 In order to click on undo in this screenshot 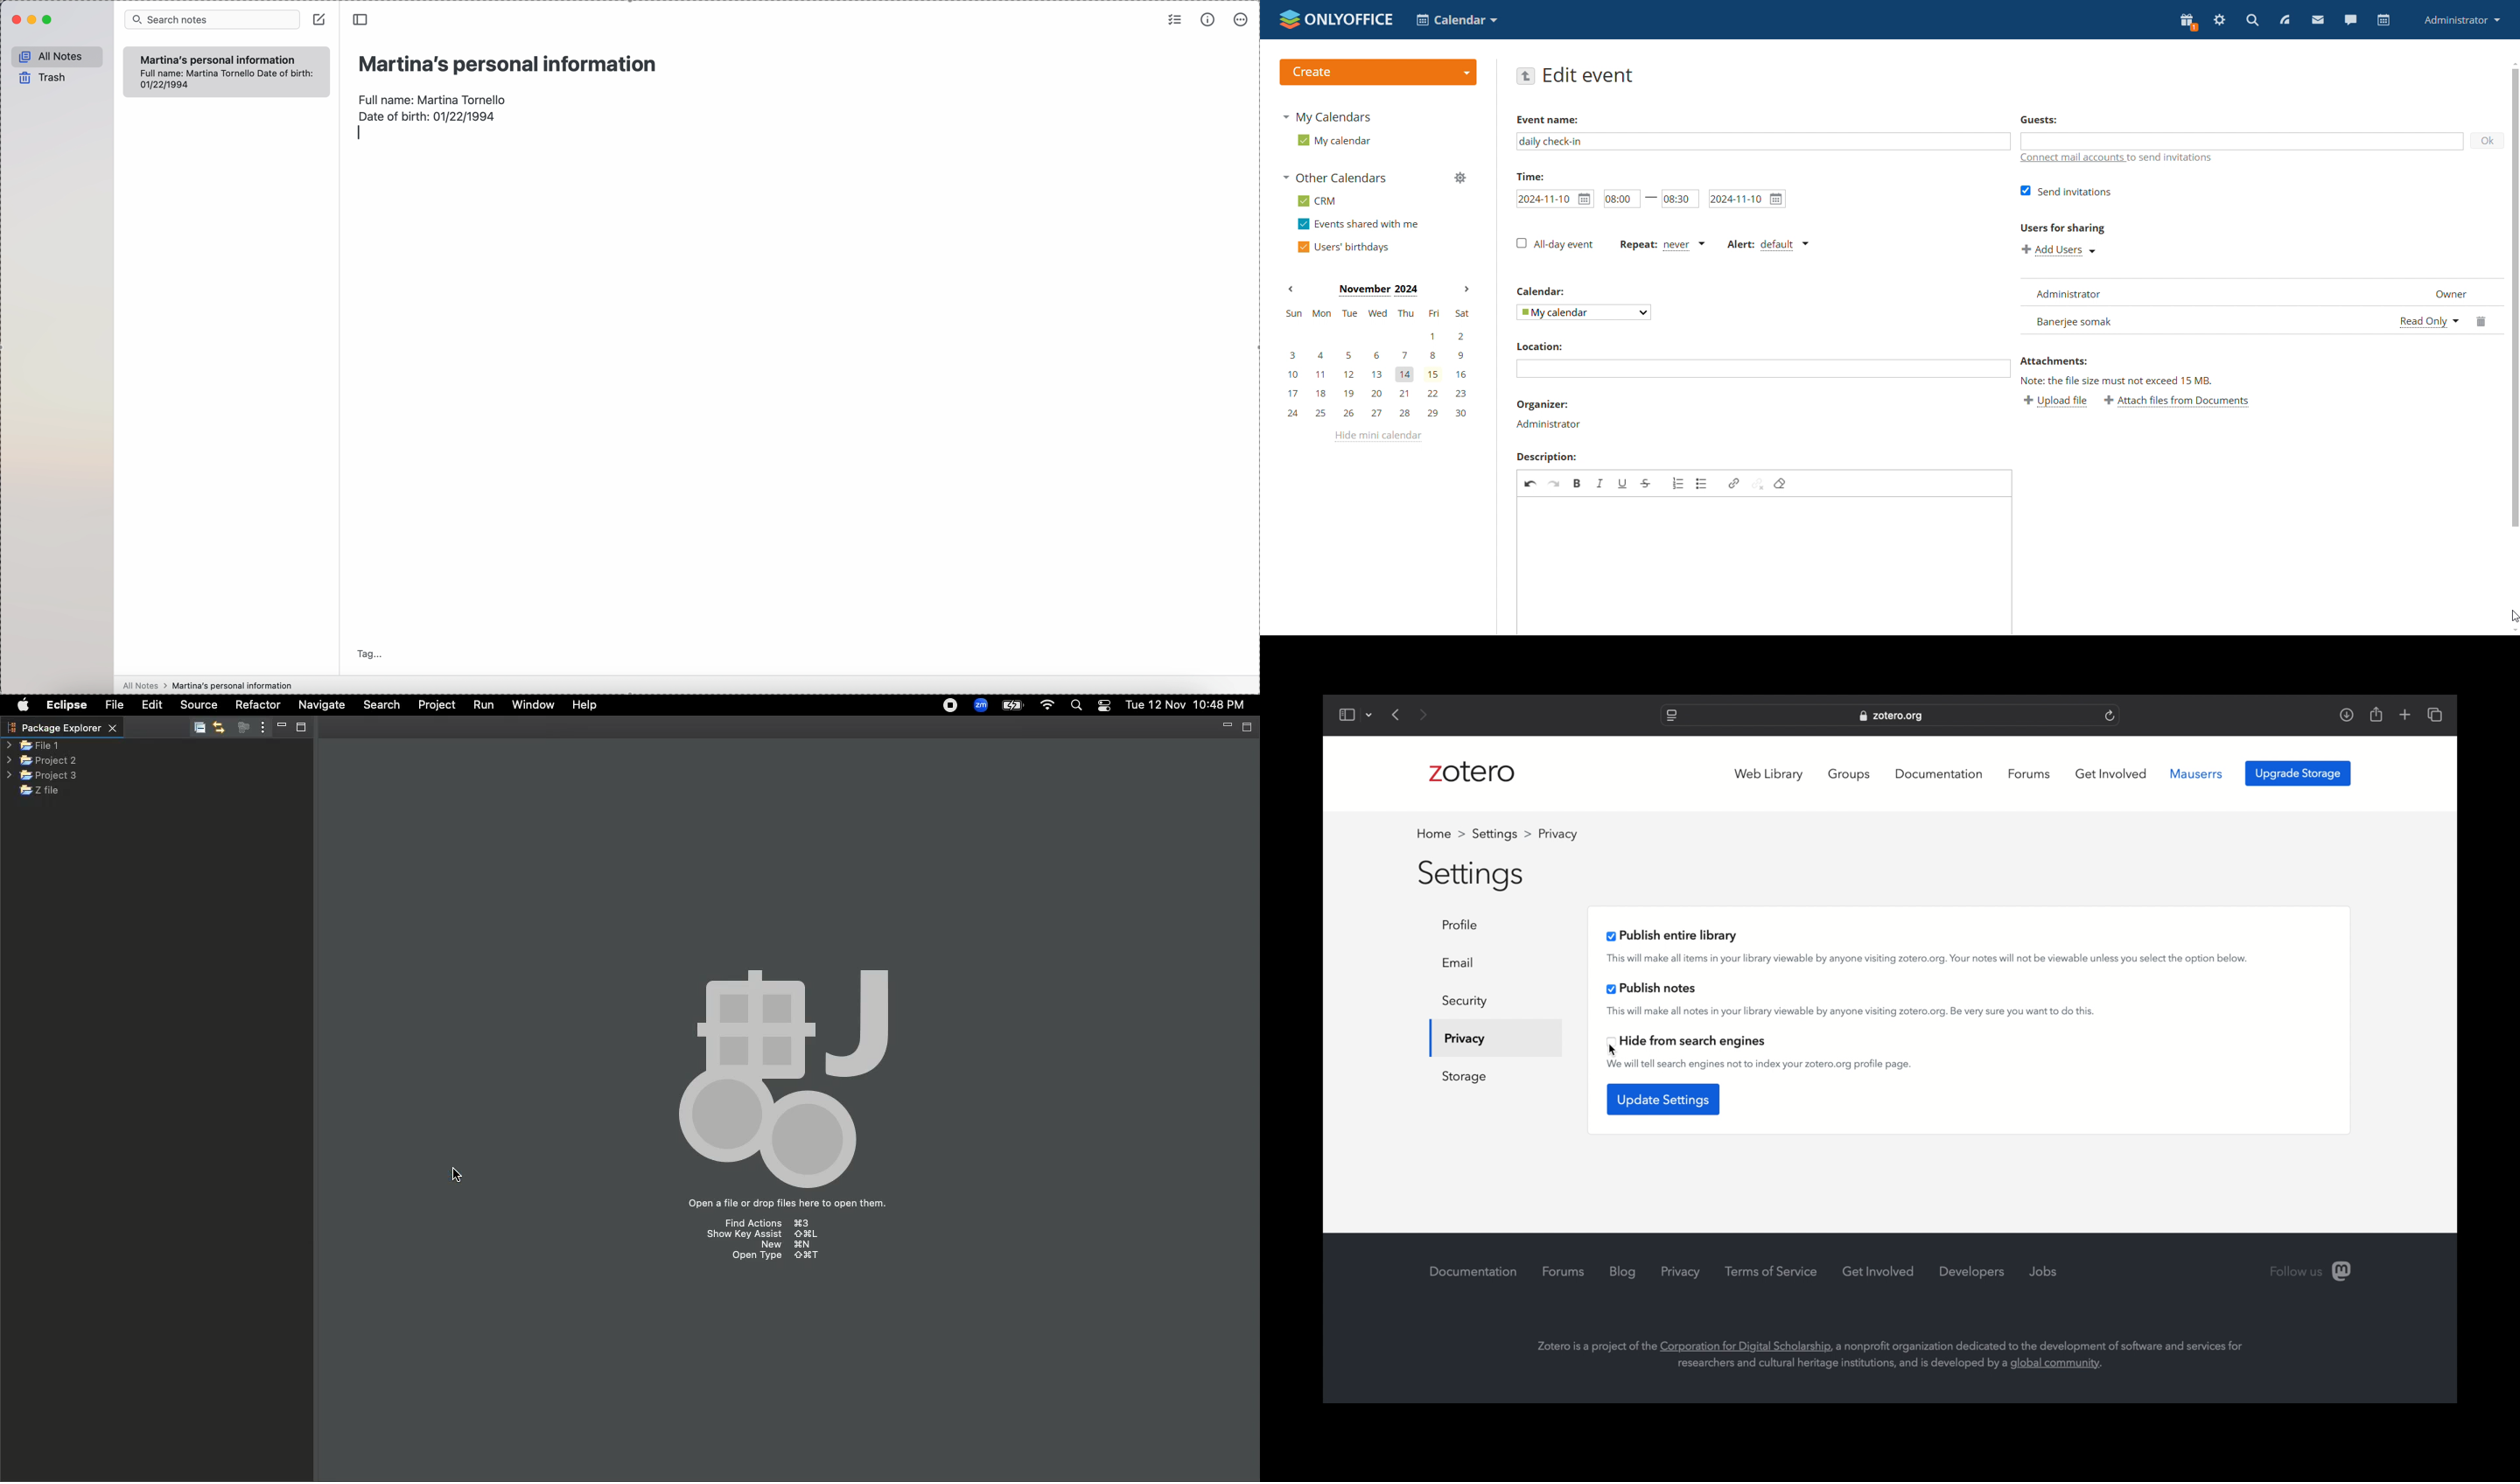, I will do `click(1531, 483)`.